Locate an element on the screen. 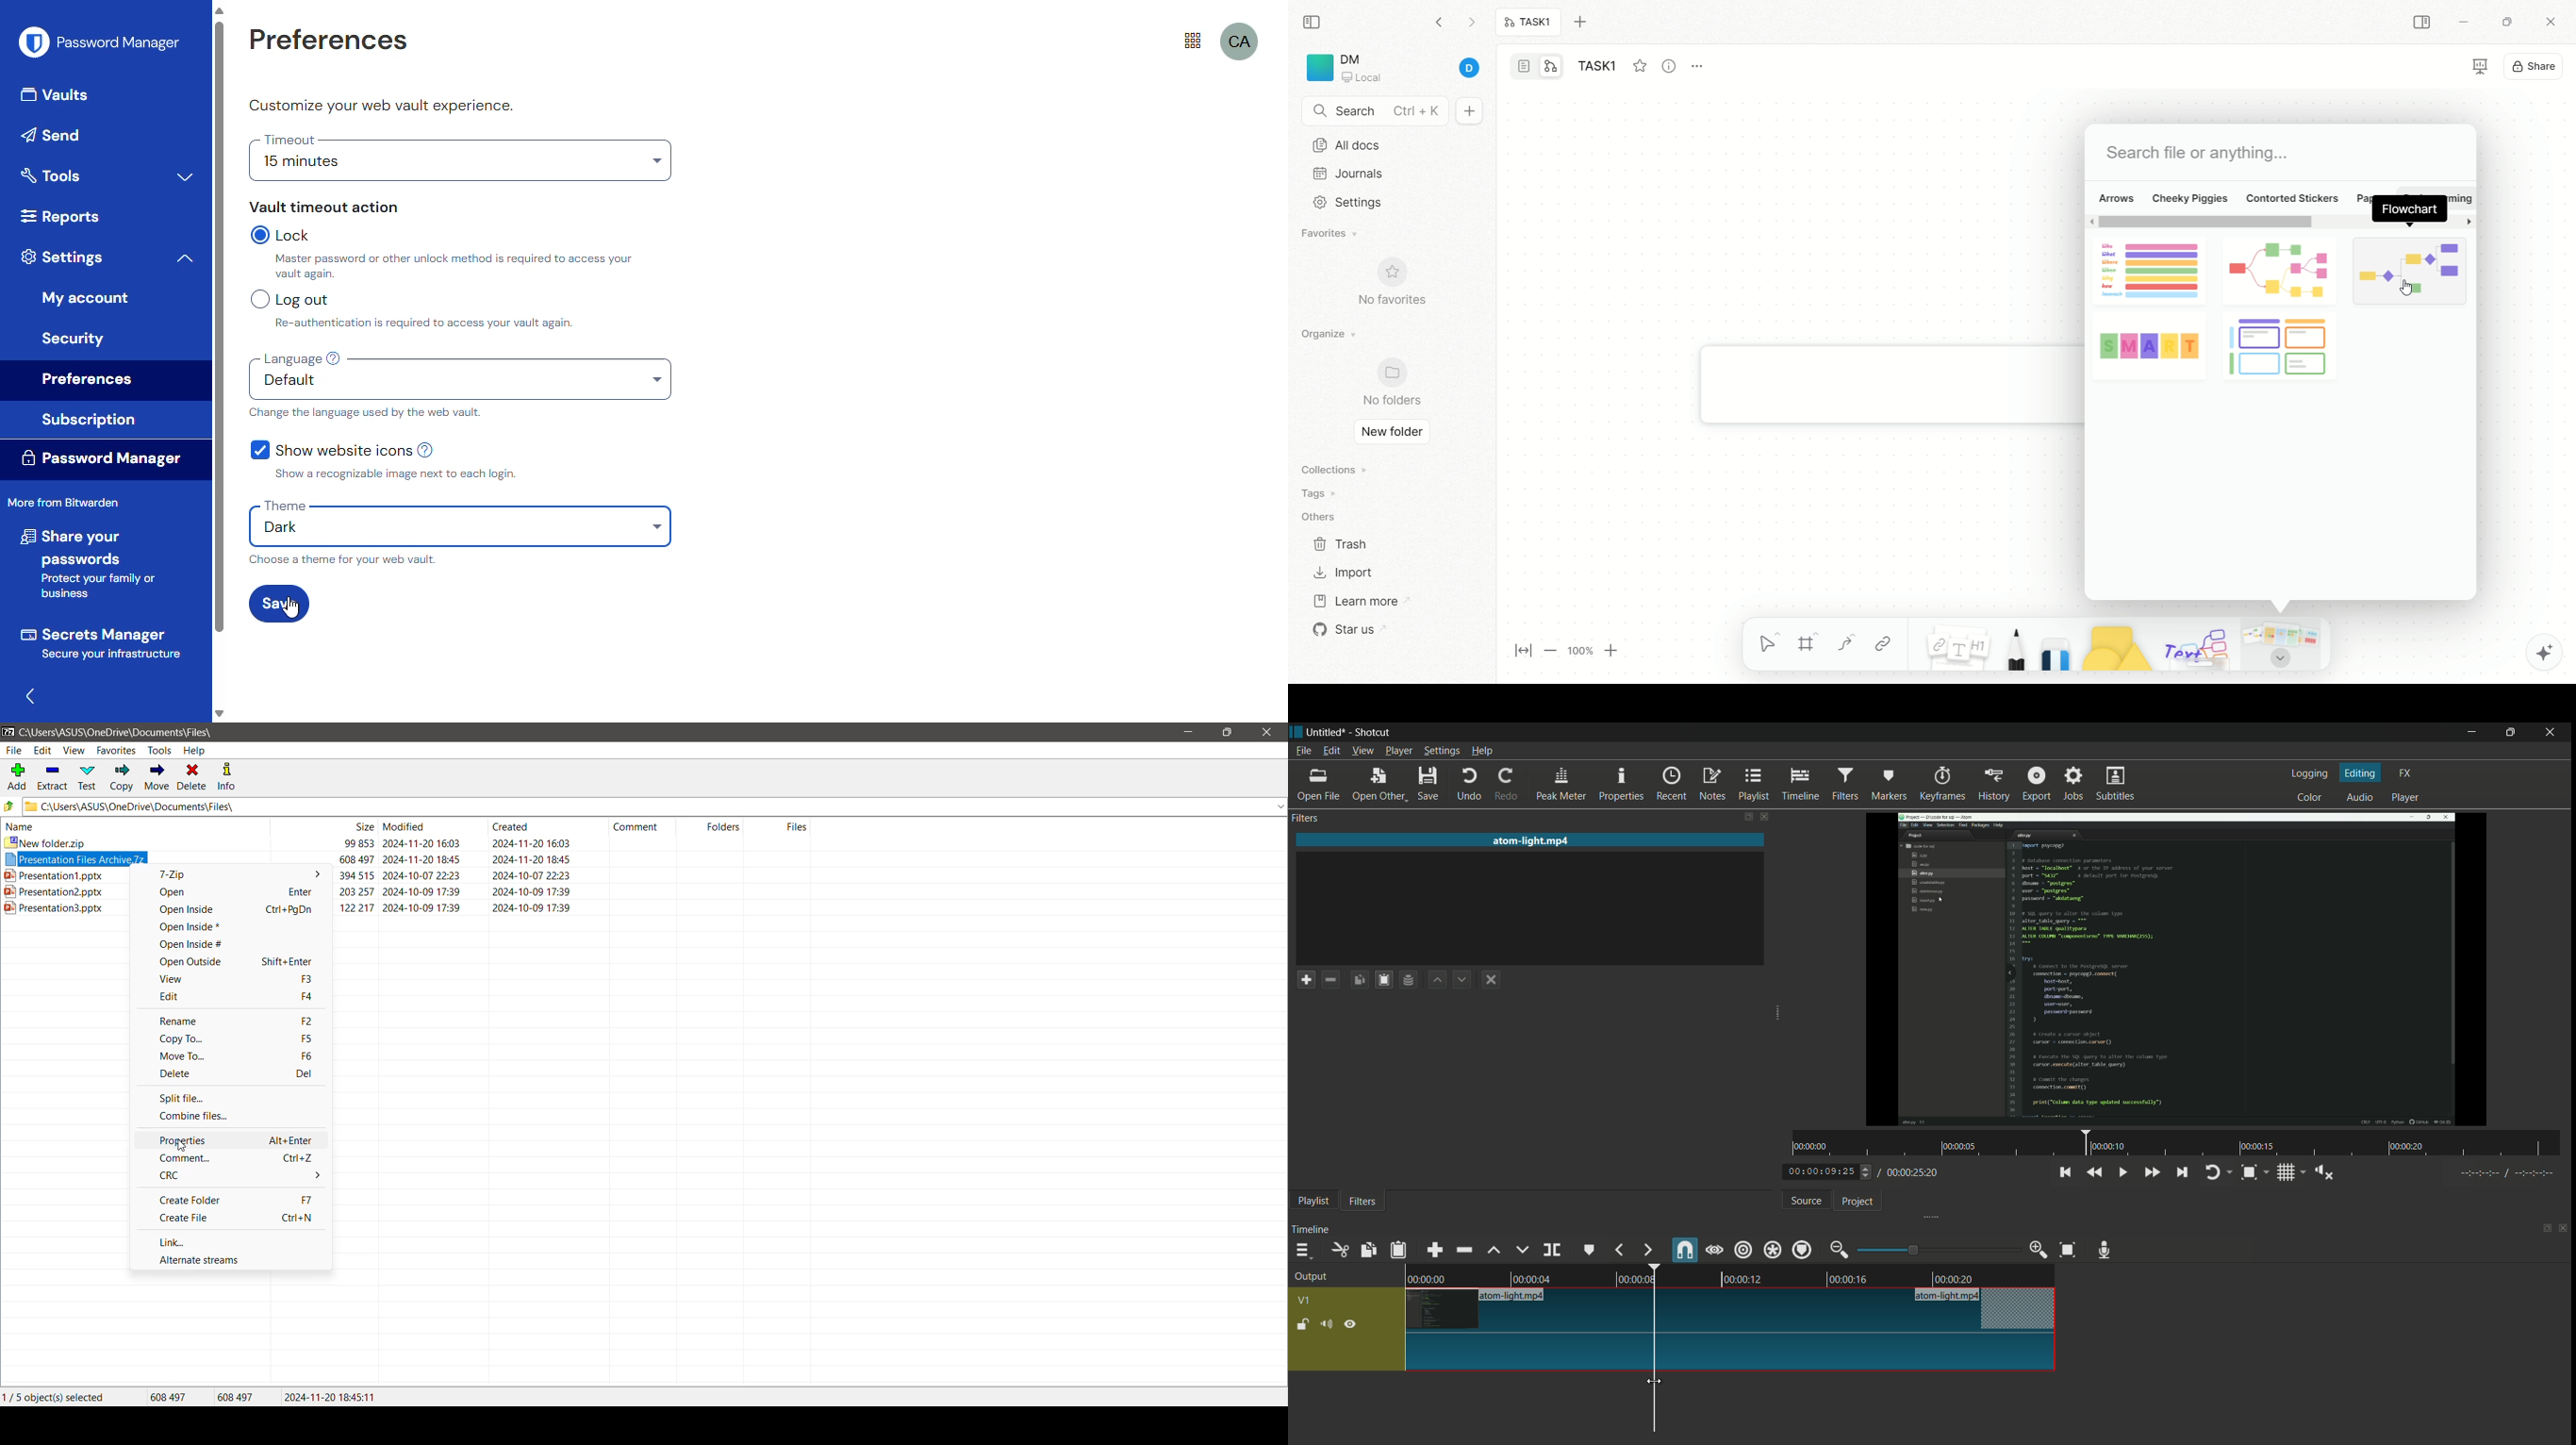 The width and height of the screenshot is (2576, 1456). password manager is located at coordinates (101, 457).